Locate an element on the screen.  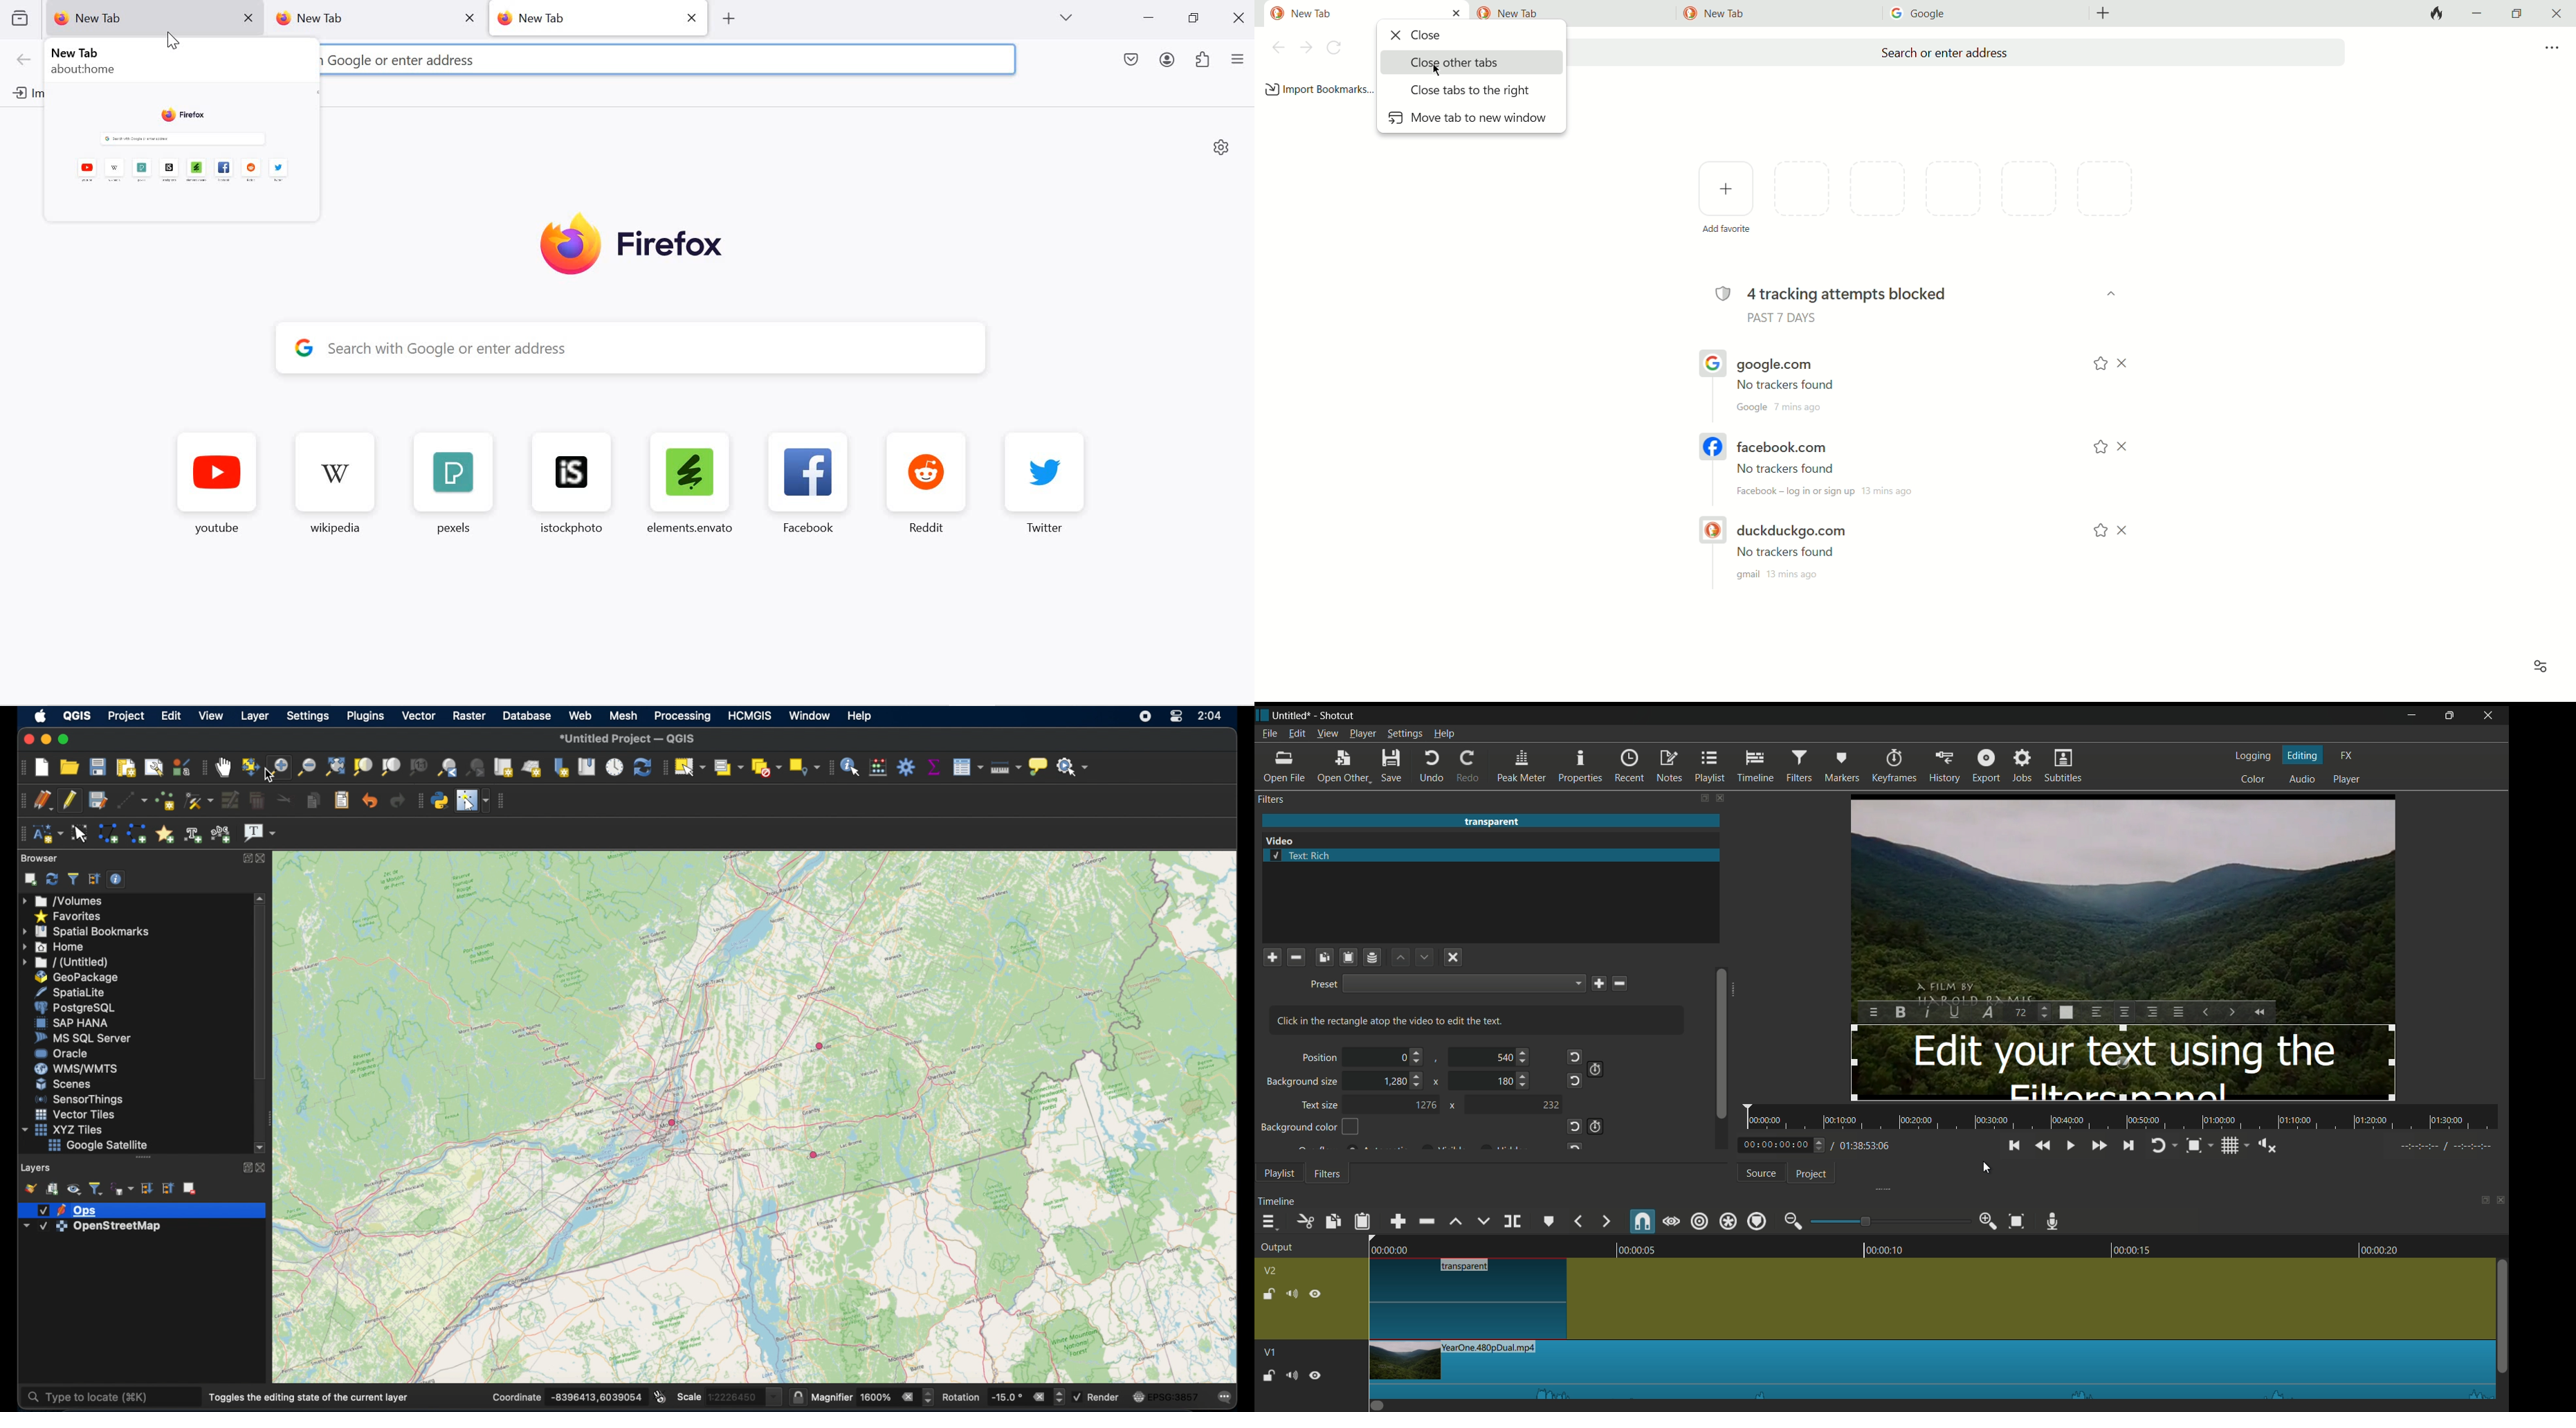
import bookmarks is located at coordinates (23, 93).